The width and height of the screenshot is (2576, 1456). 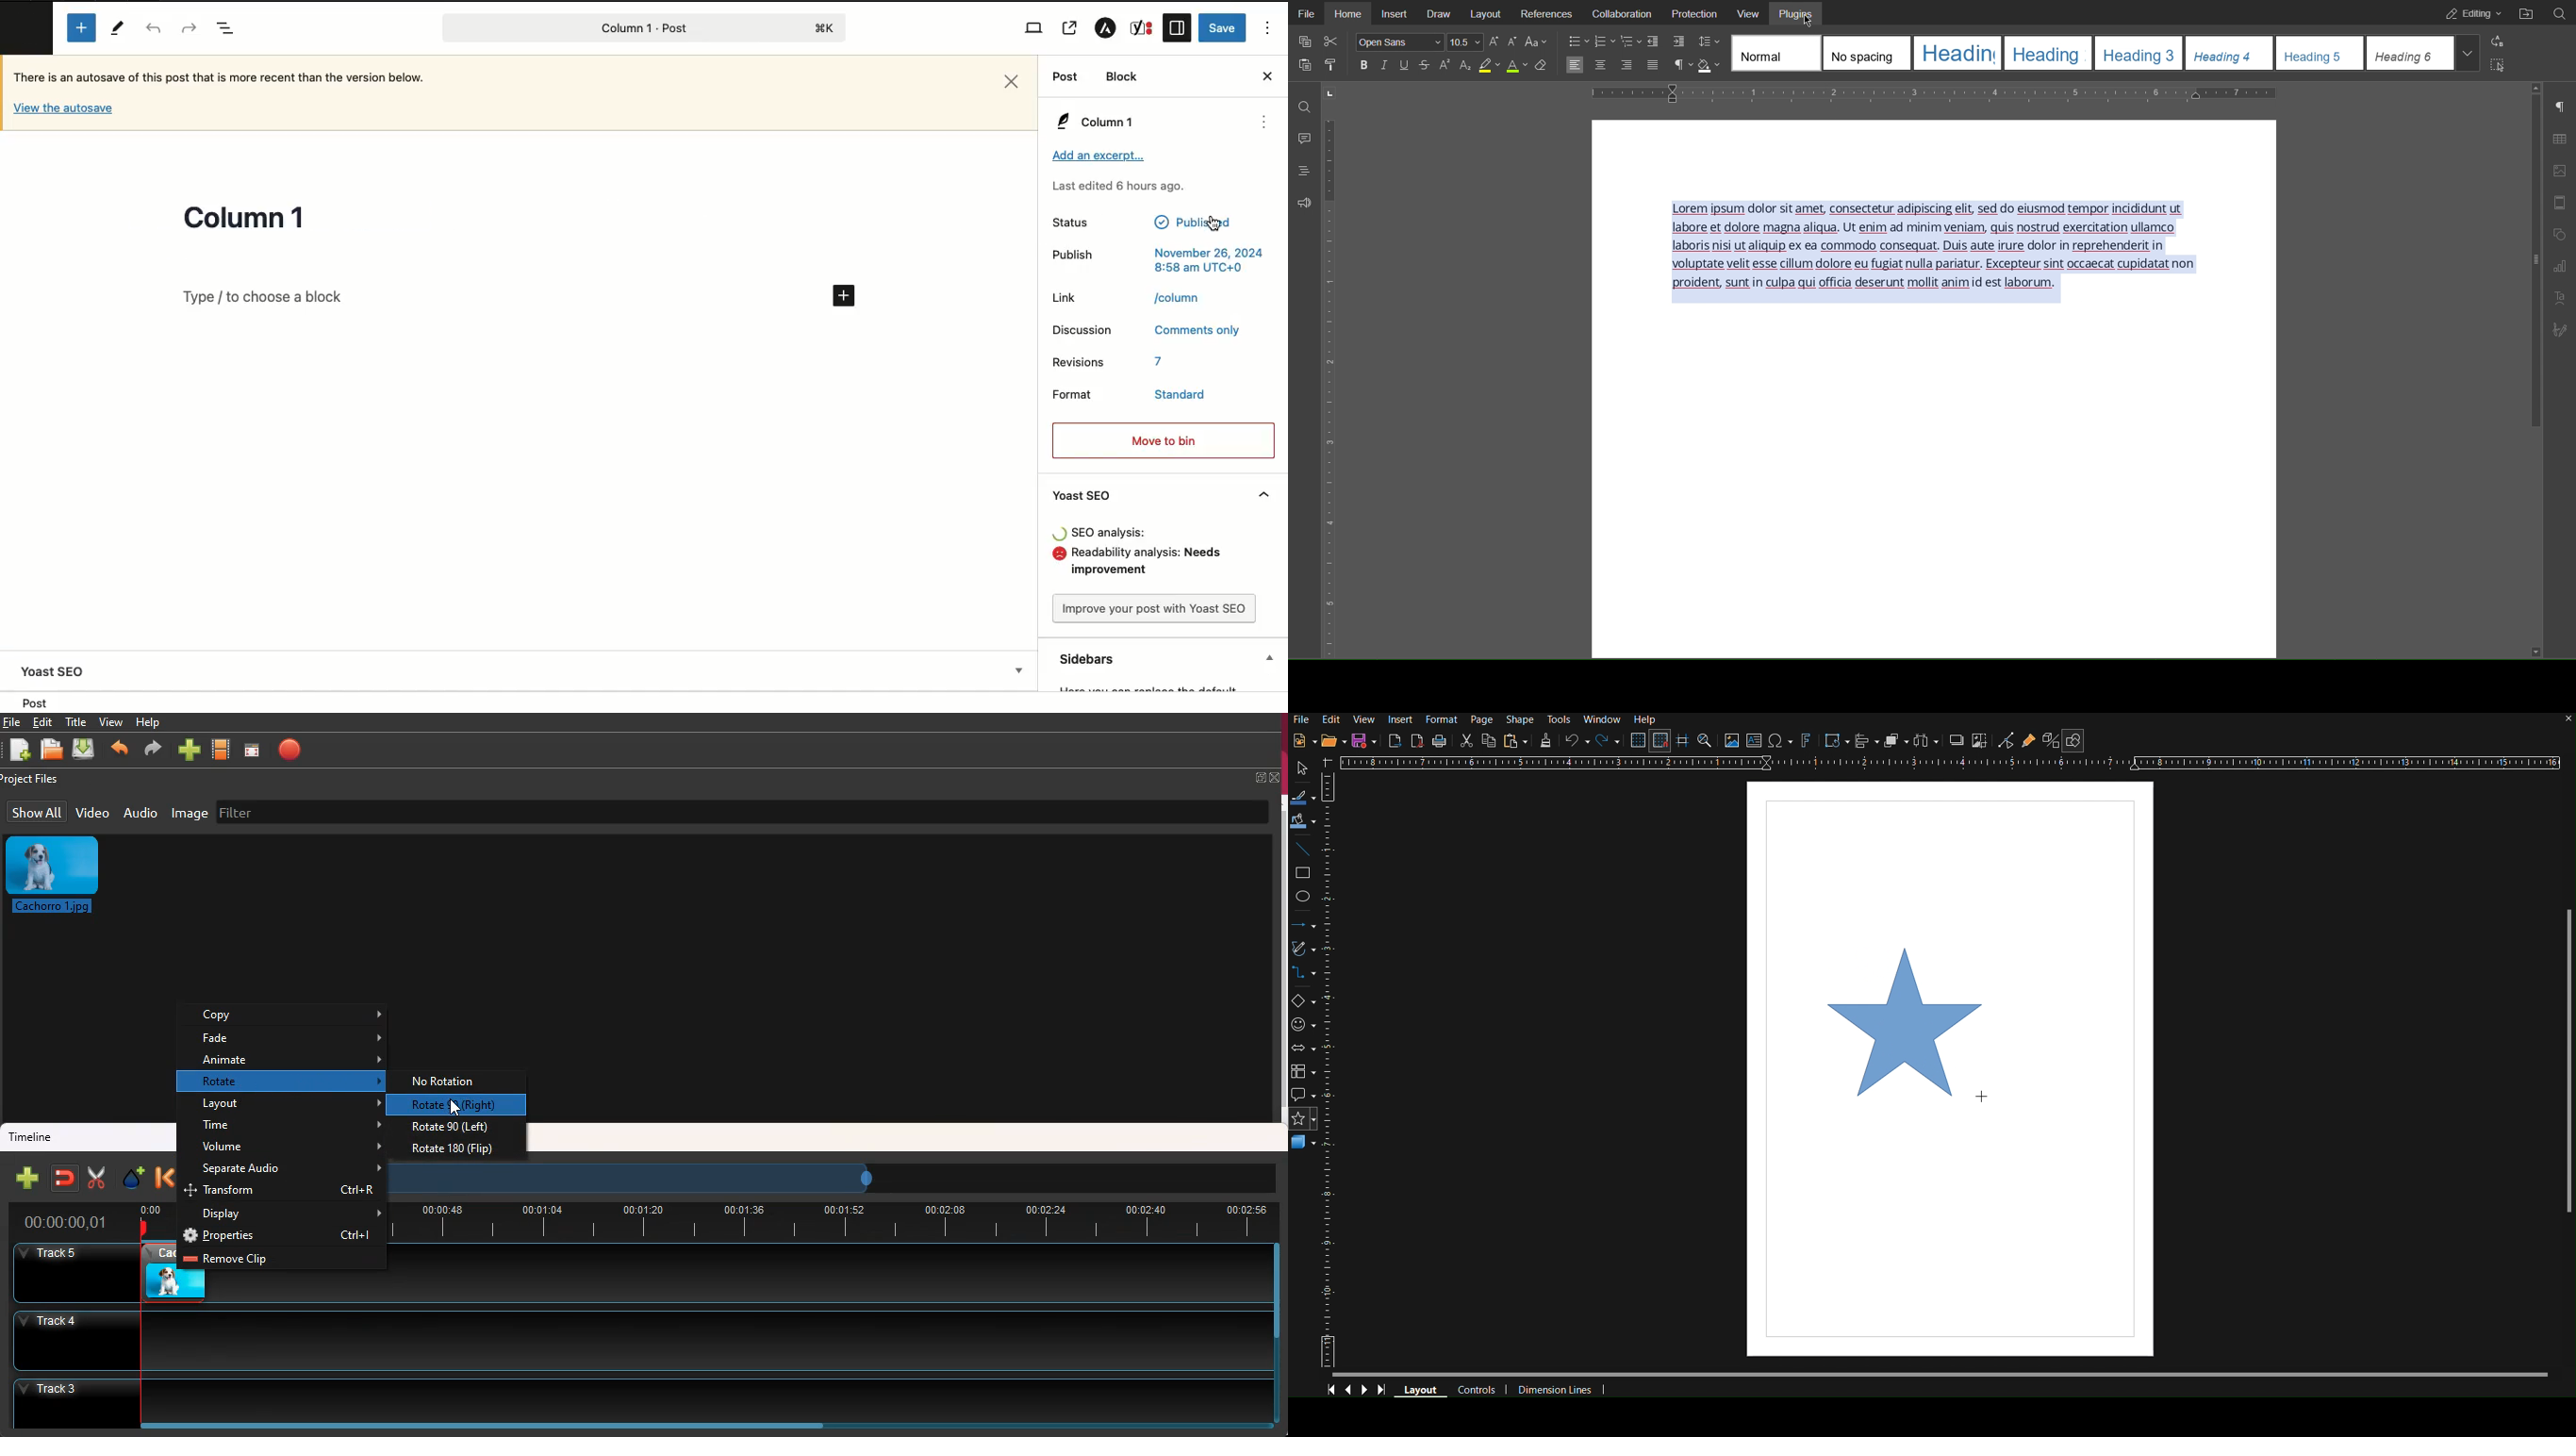 What do you see at coordinates (1224, 27) in the screenshot?
I see `Save` at bounding box center [1224, 27].